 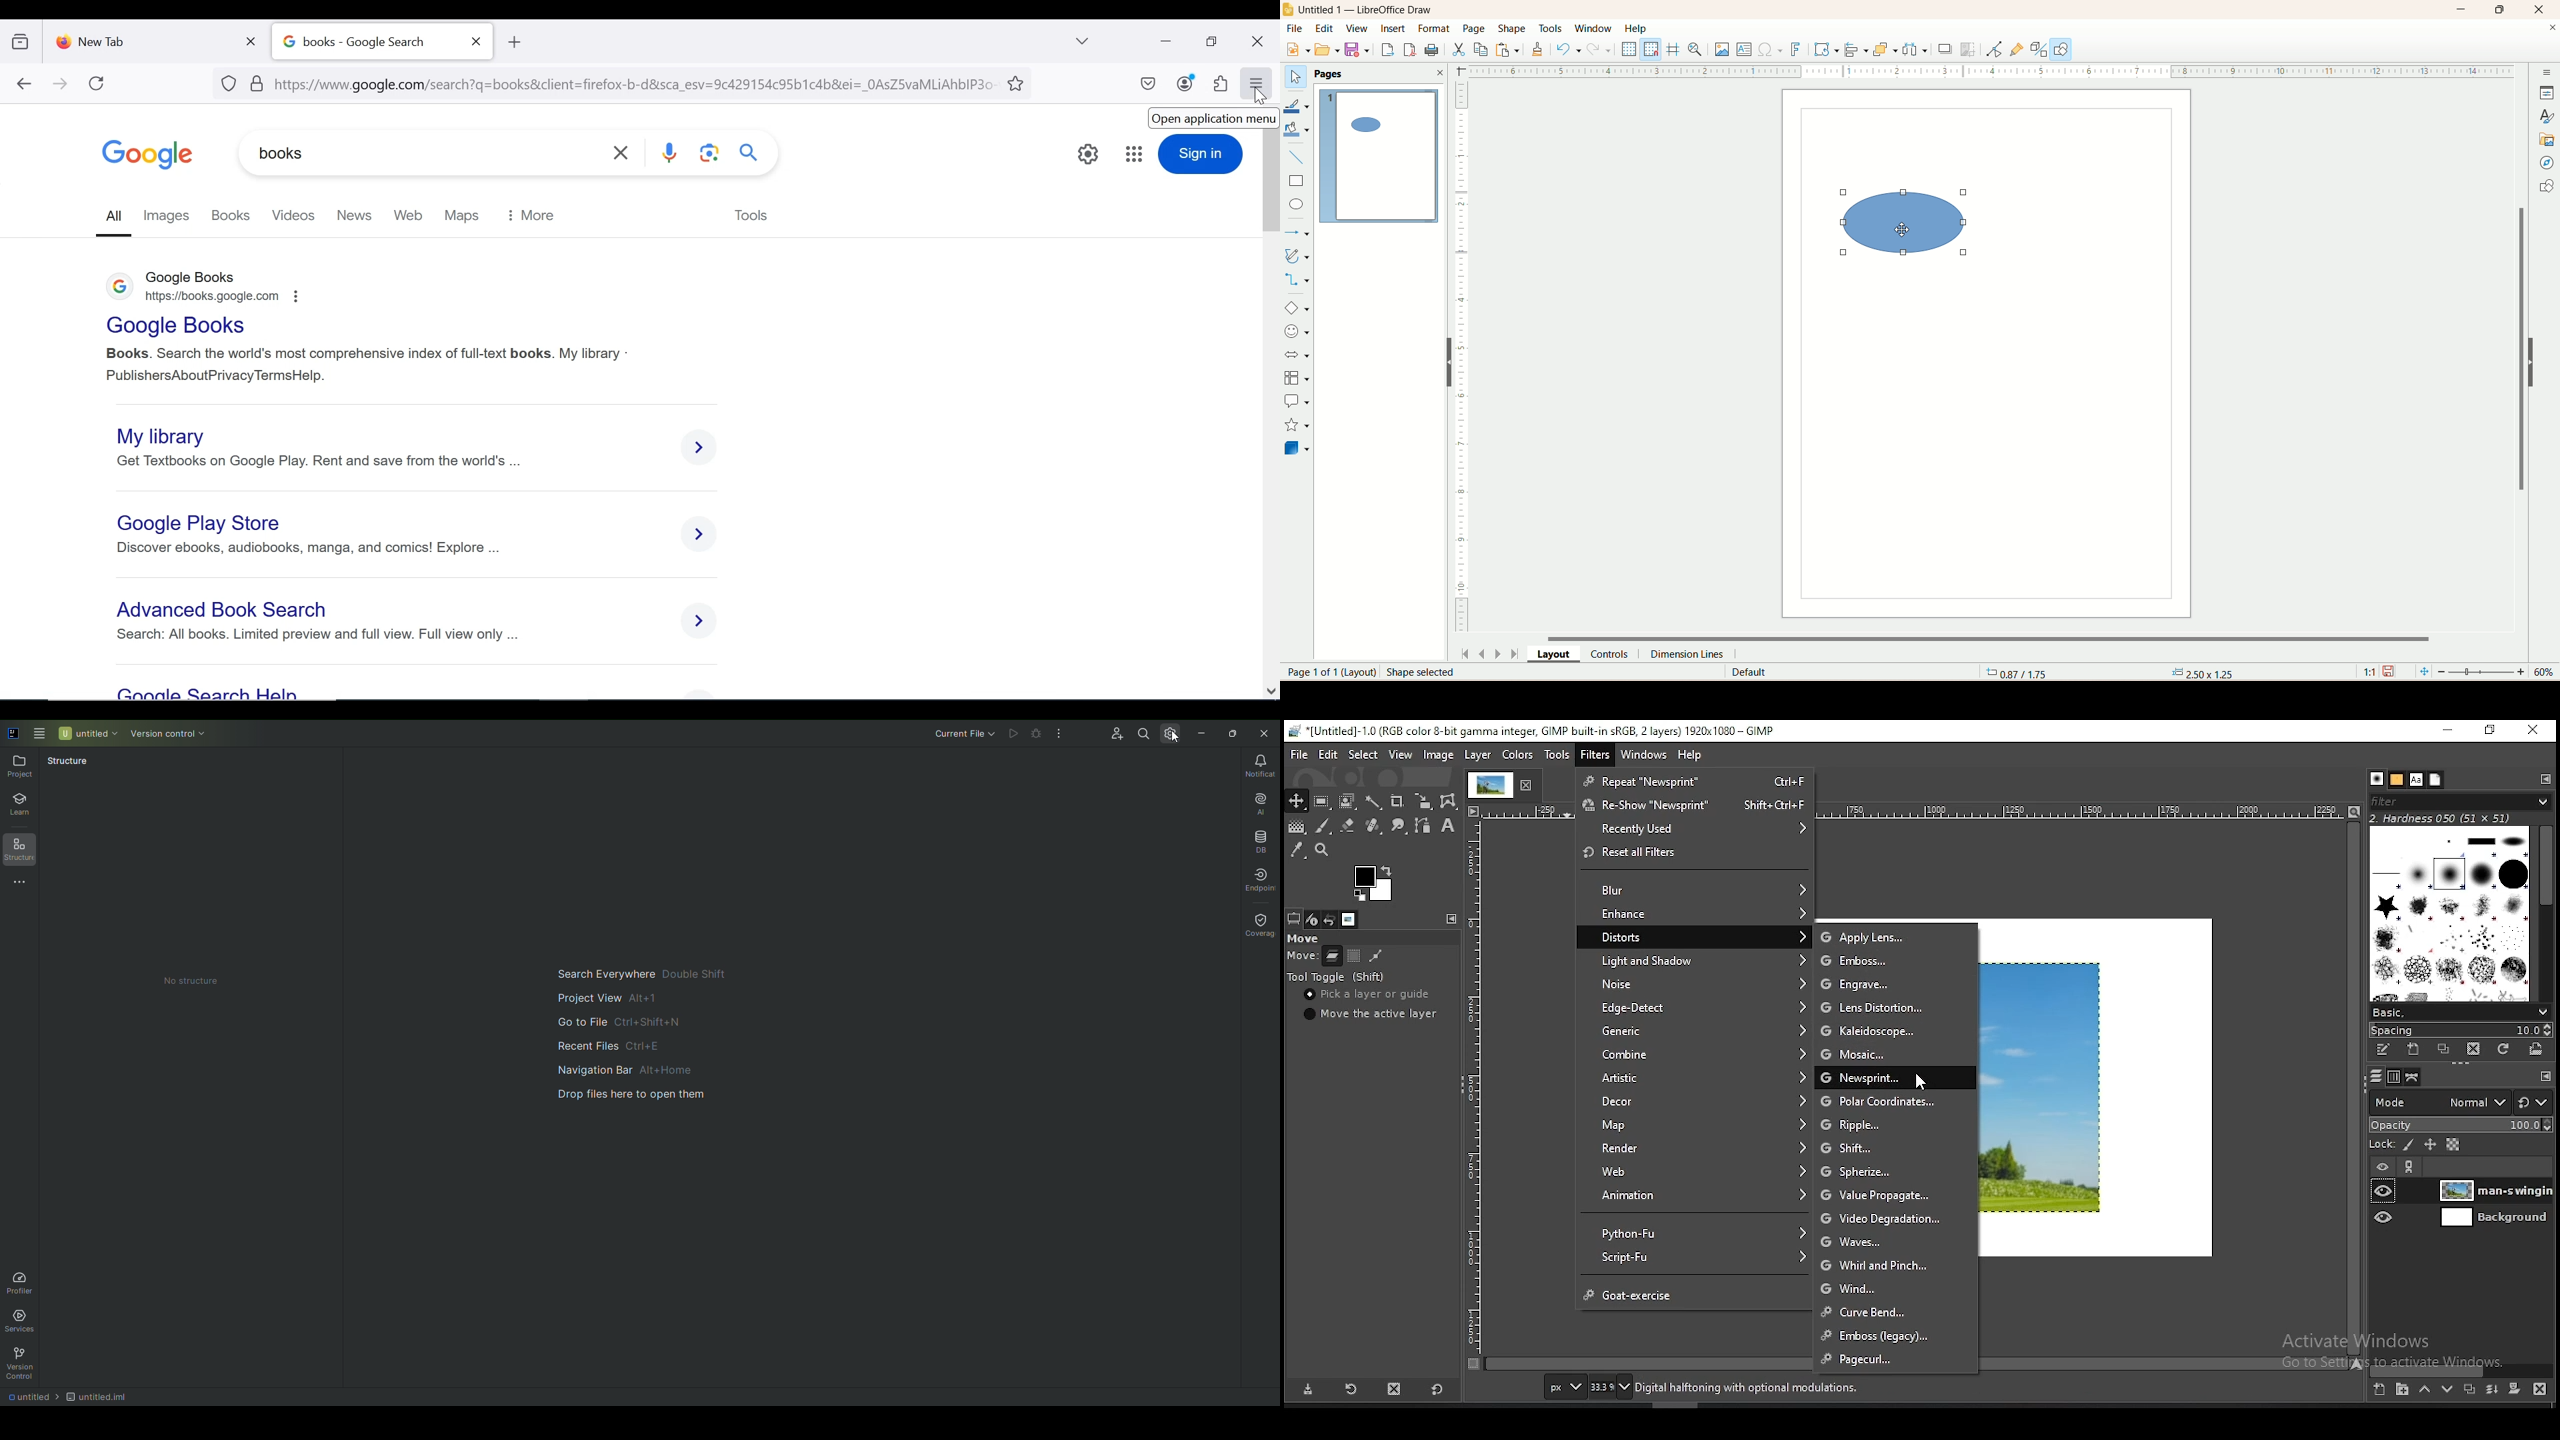 I want to click on voice search, so click(x=671, y=155).